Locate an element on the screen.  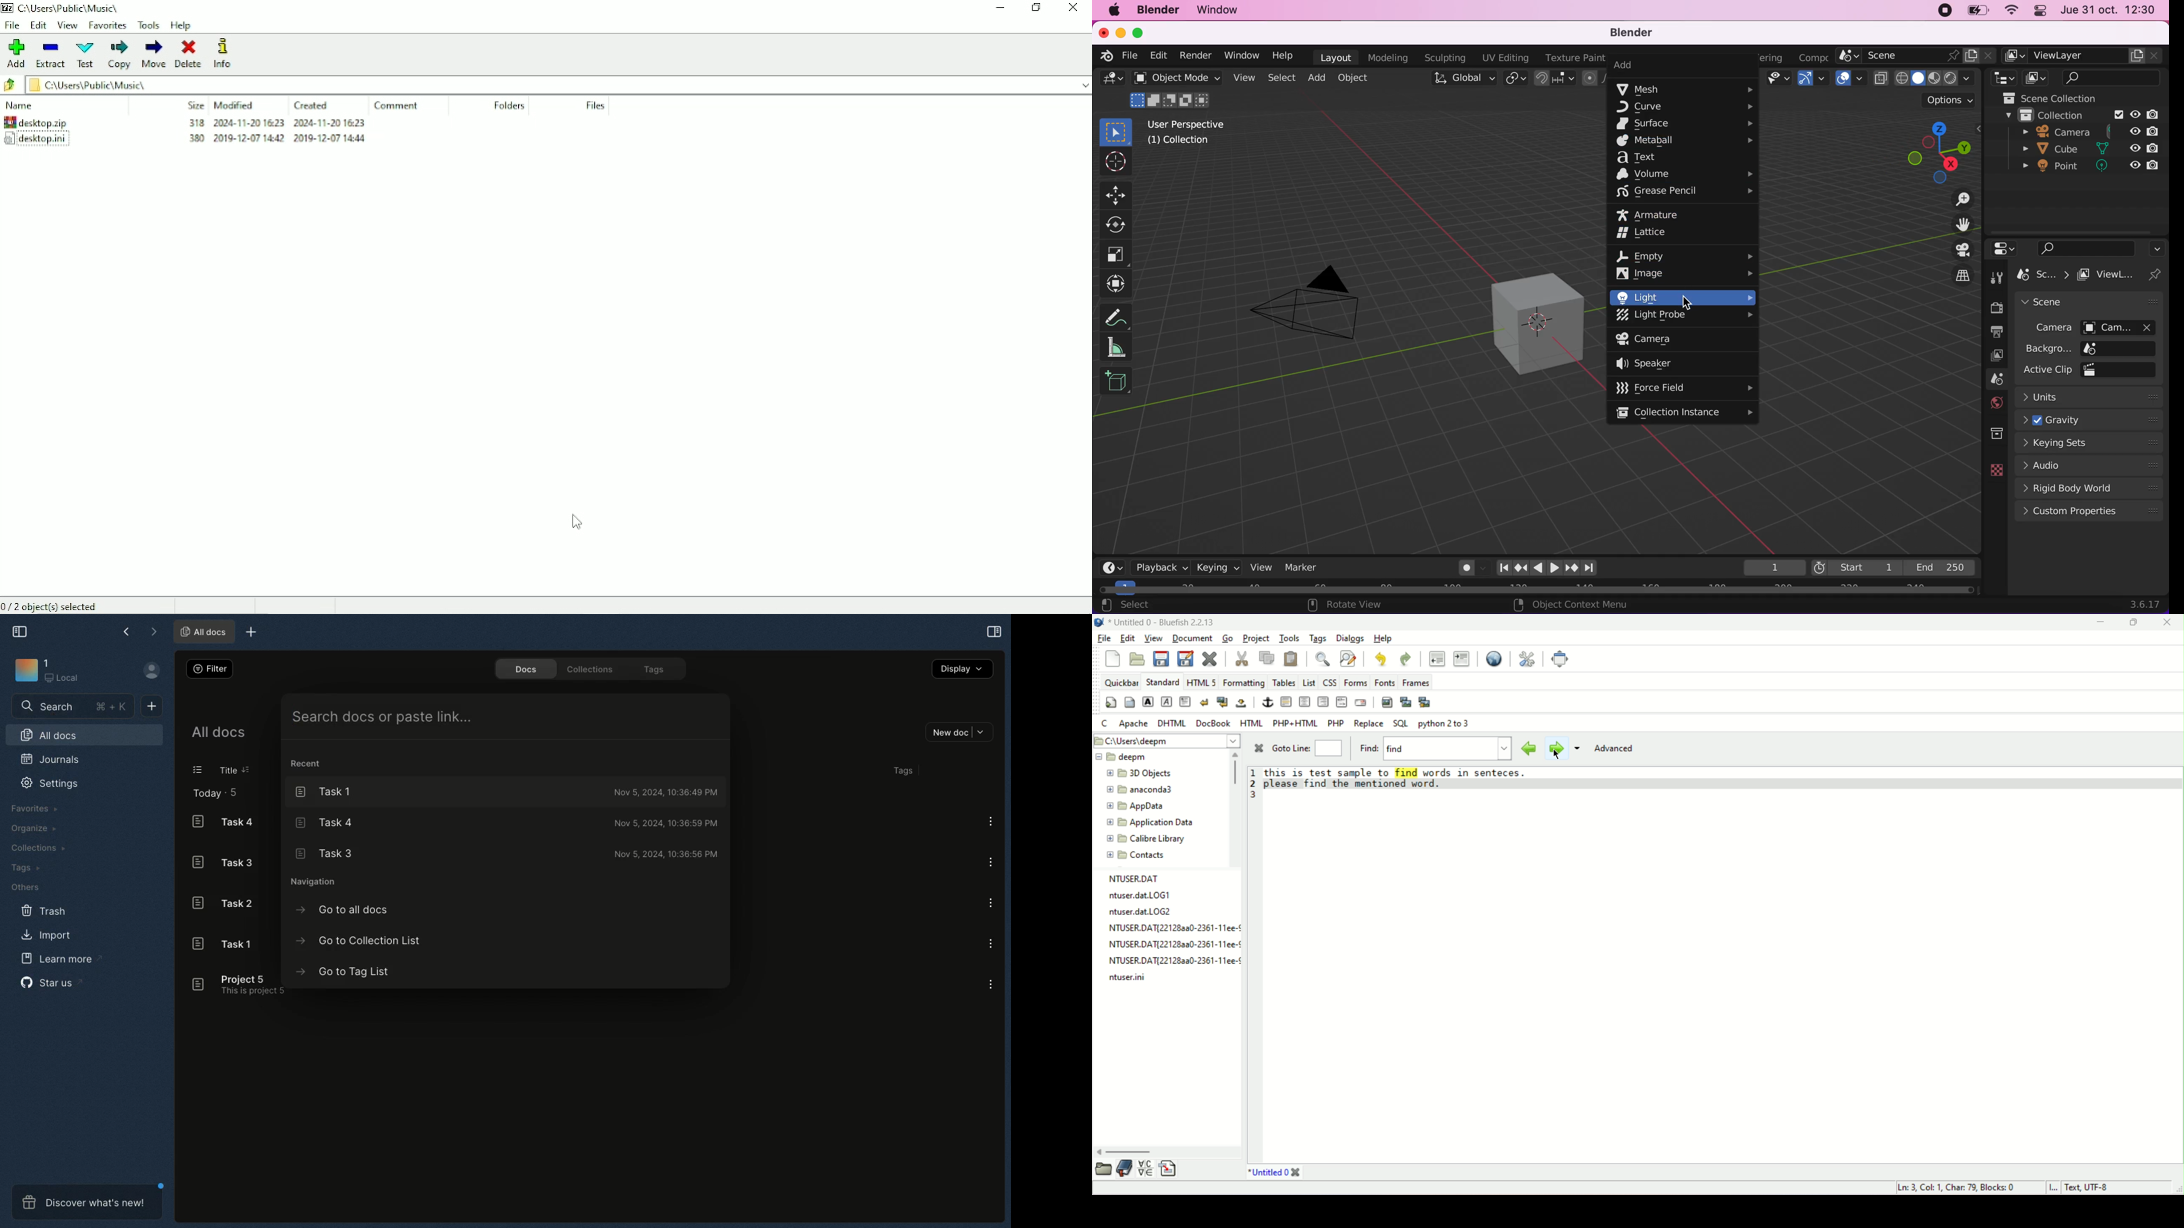
Options is located at coordinates (993, 984).